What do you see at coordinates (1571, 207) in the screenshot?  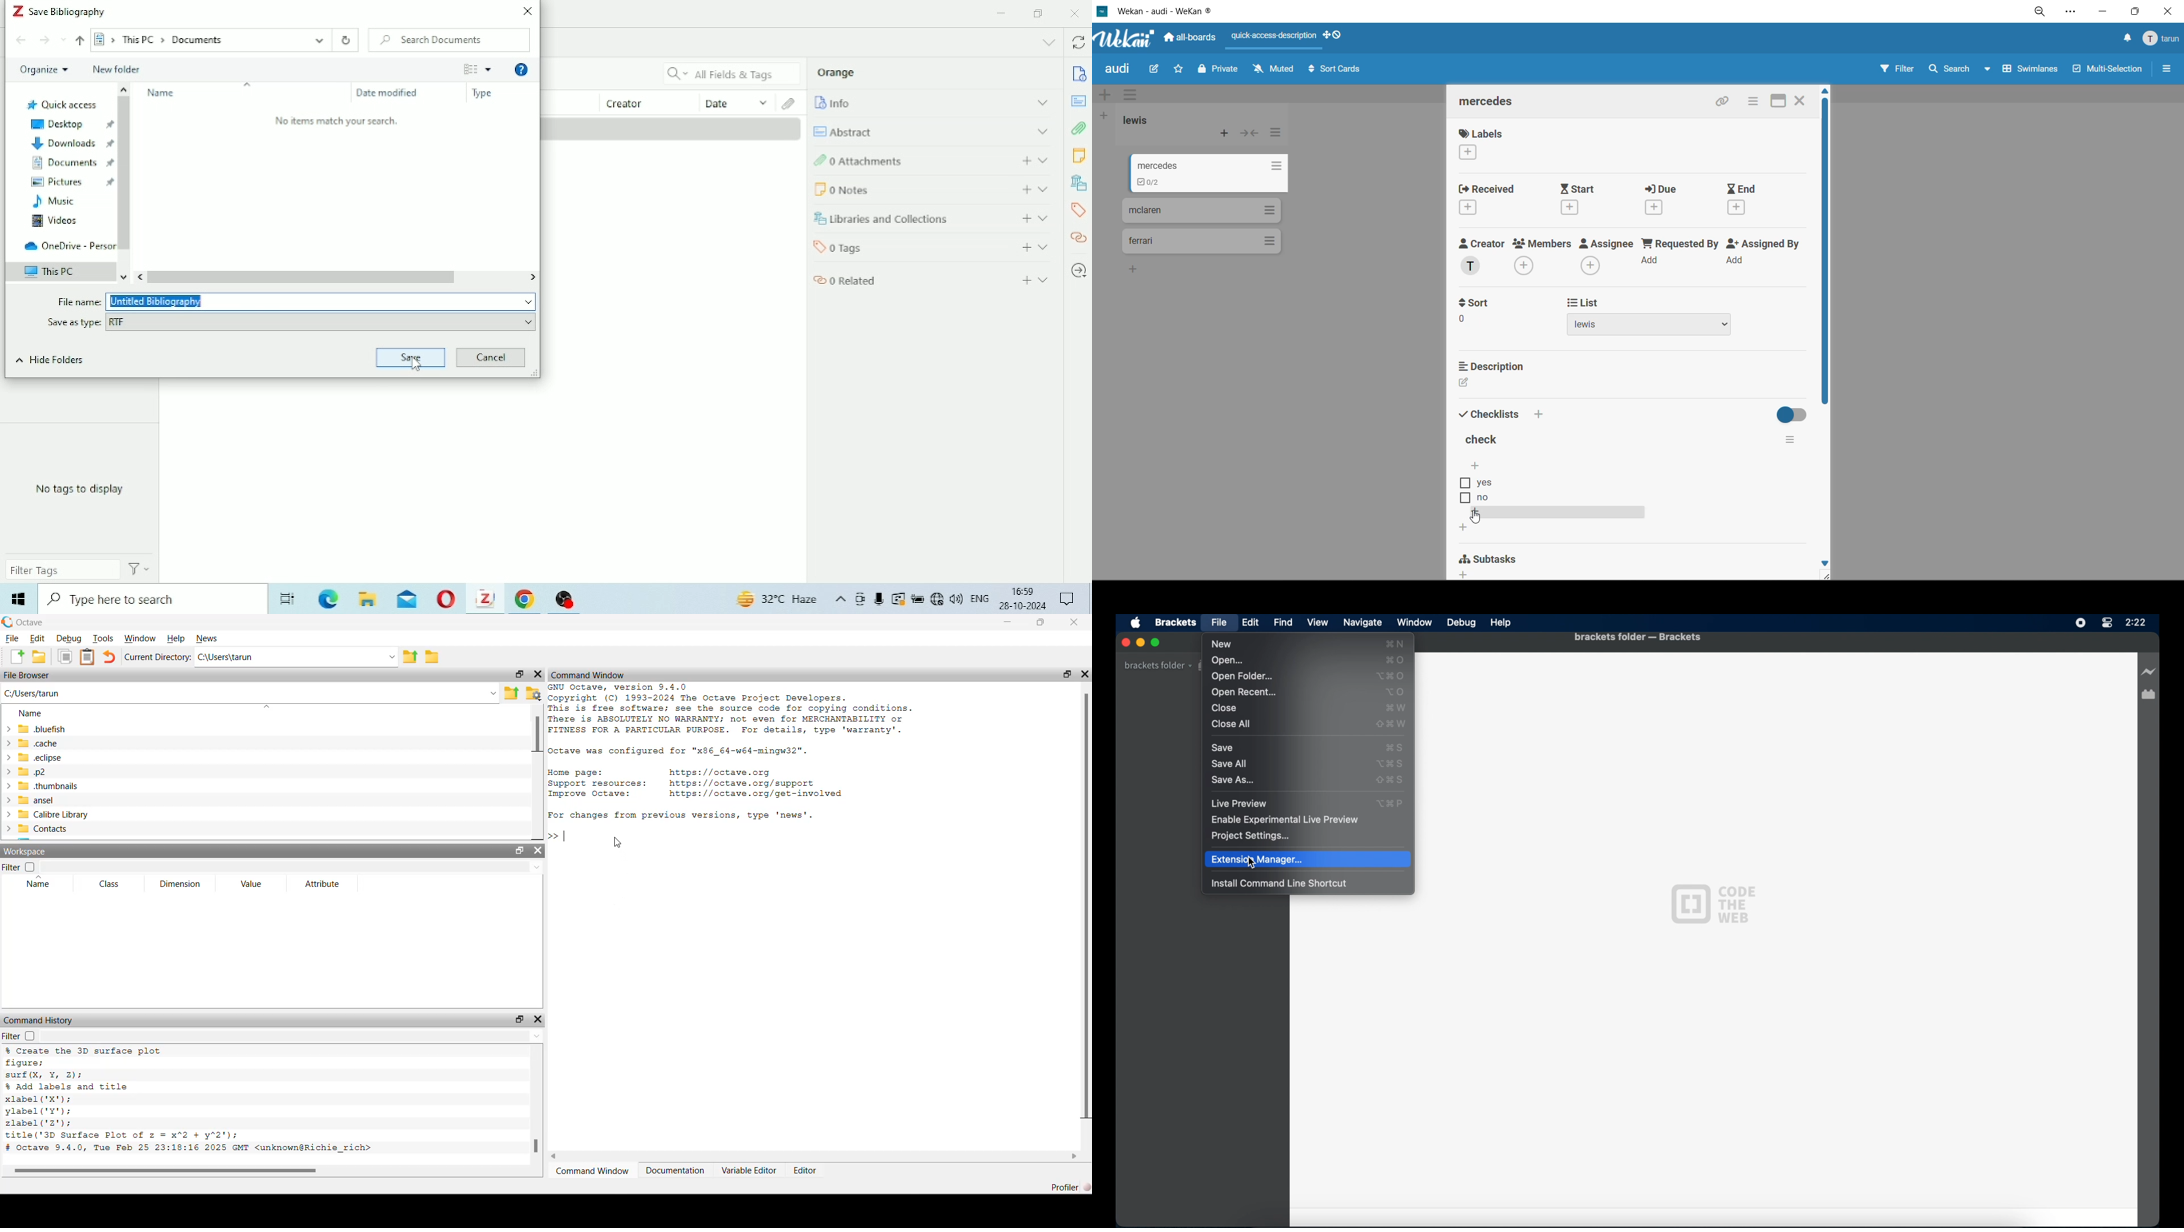 I see `Add Start Time` at bounding box center [1571, 207].